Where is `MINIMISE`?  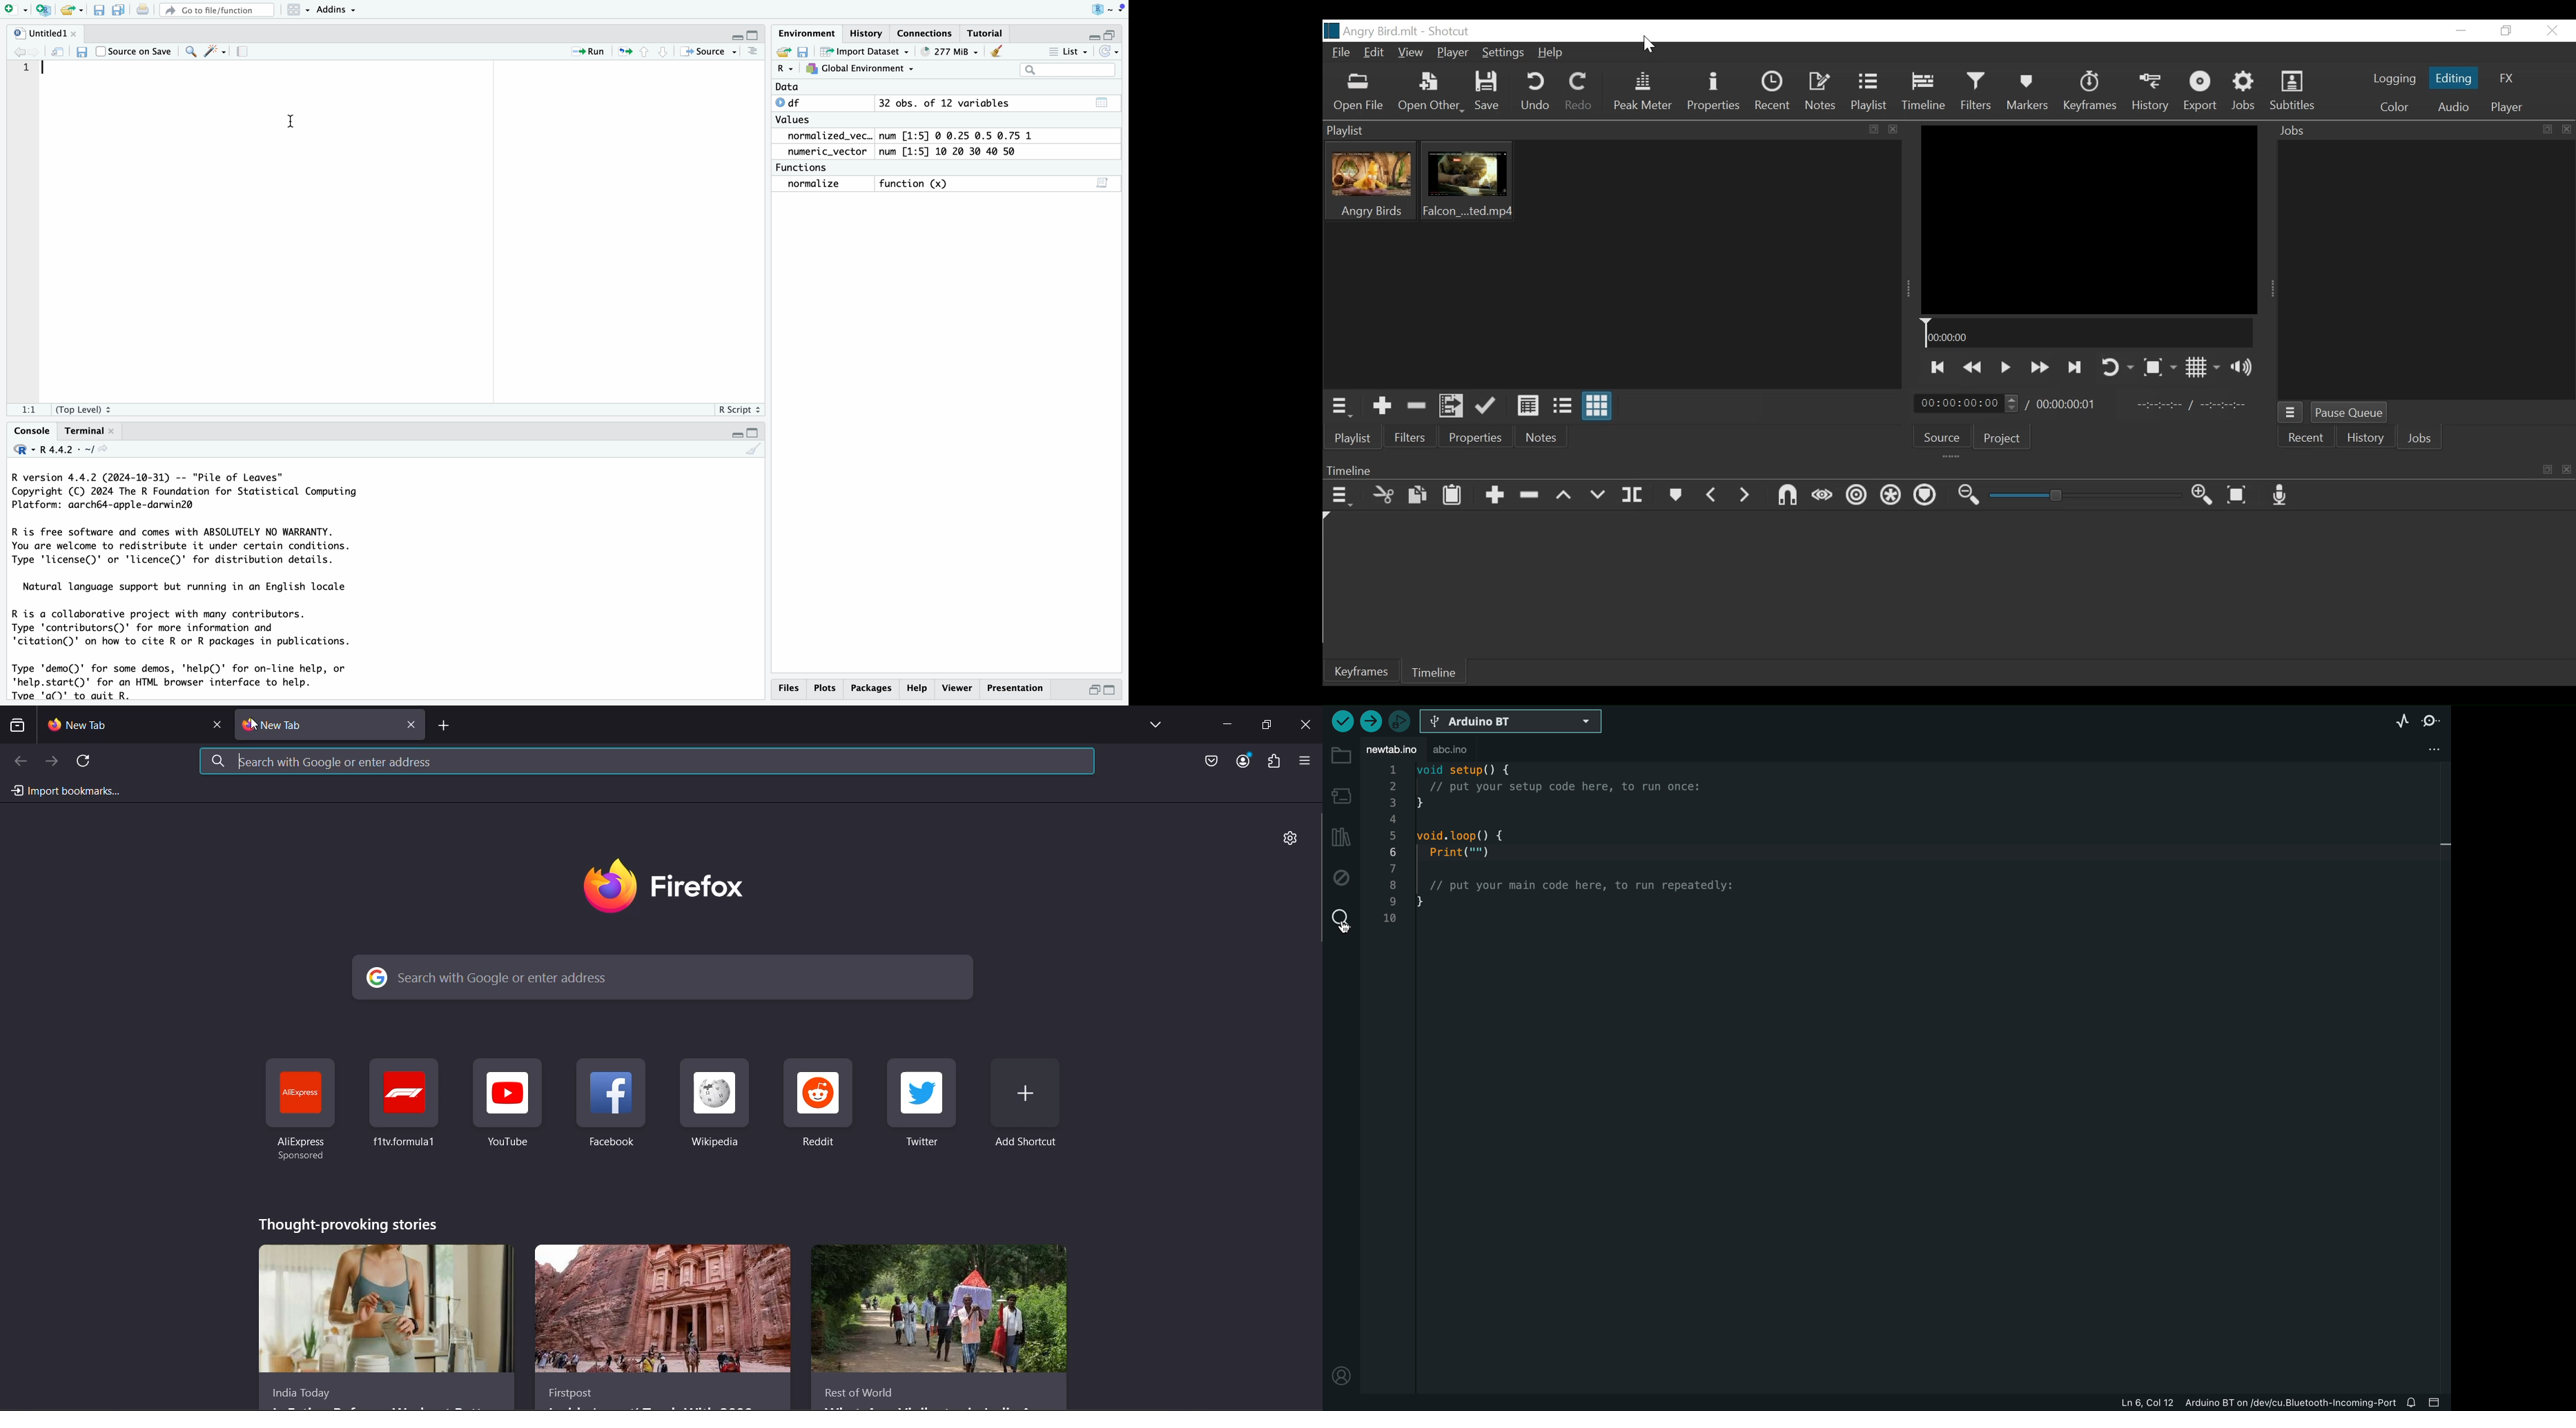 MINIMISE is located at coordinates (735, 433).